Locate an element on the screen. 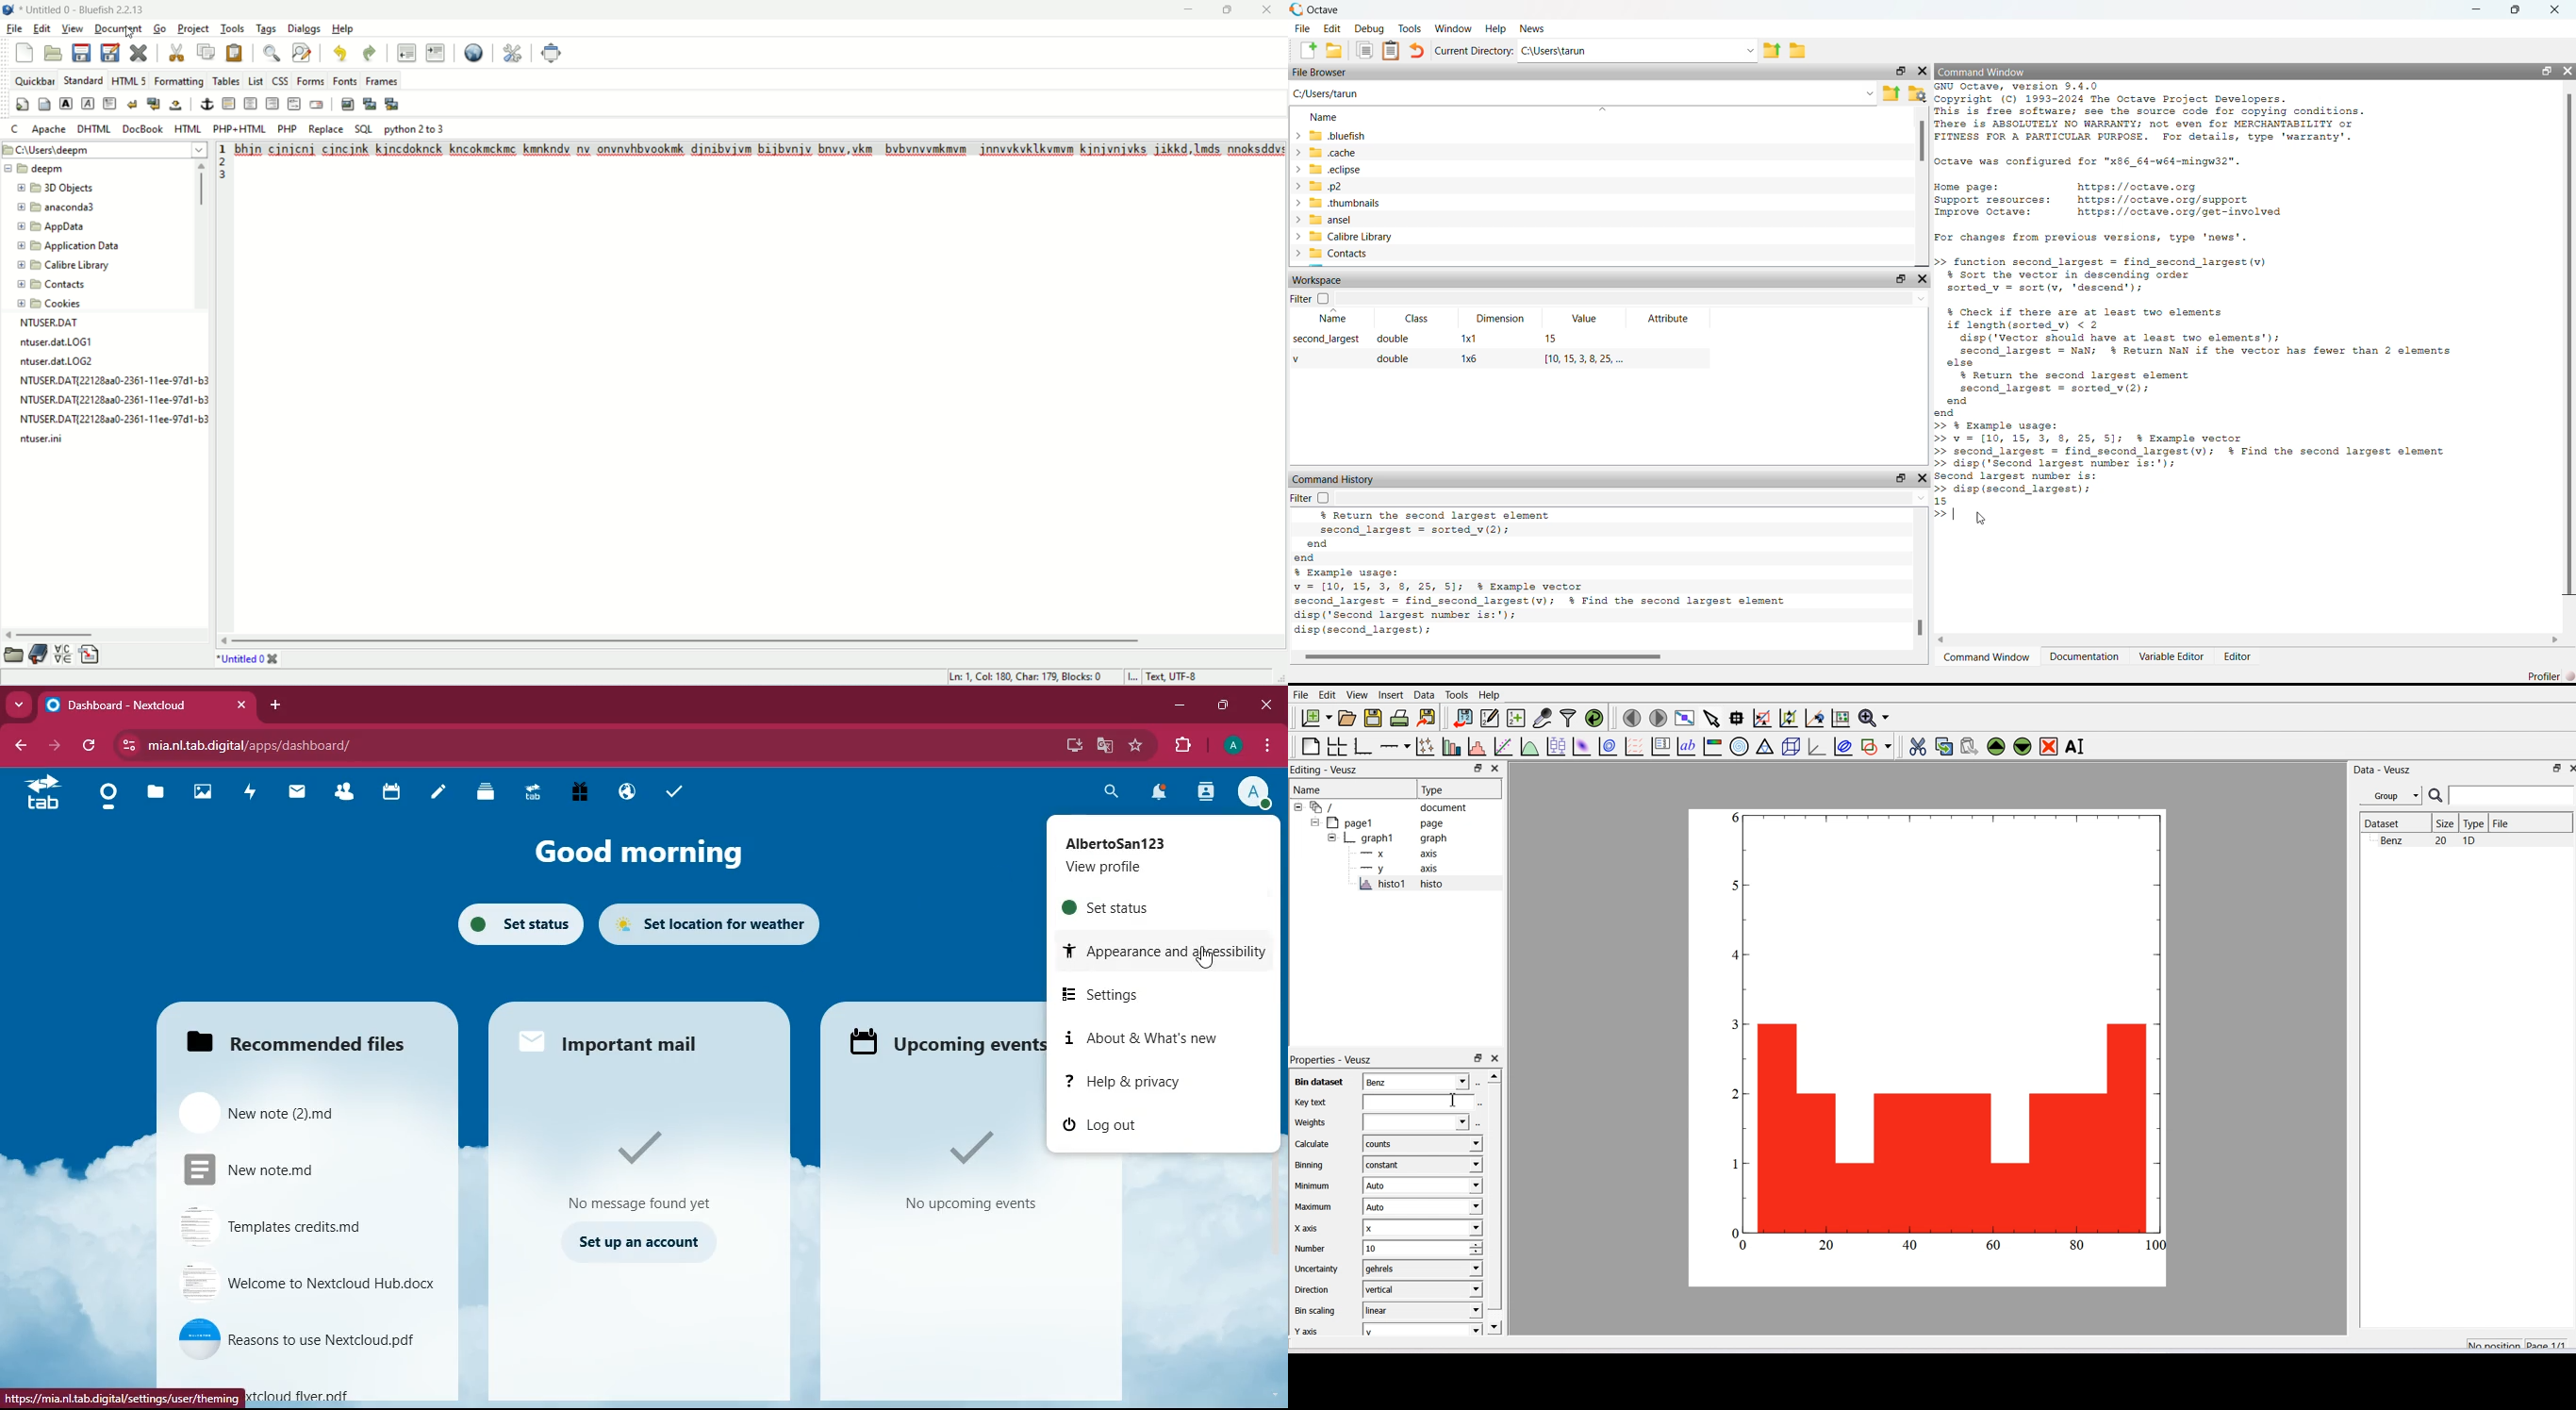 The width and height of the screenshot is (2576, 1428). Plot a 2D dataset as contour is located at coordinates (1608, 746).